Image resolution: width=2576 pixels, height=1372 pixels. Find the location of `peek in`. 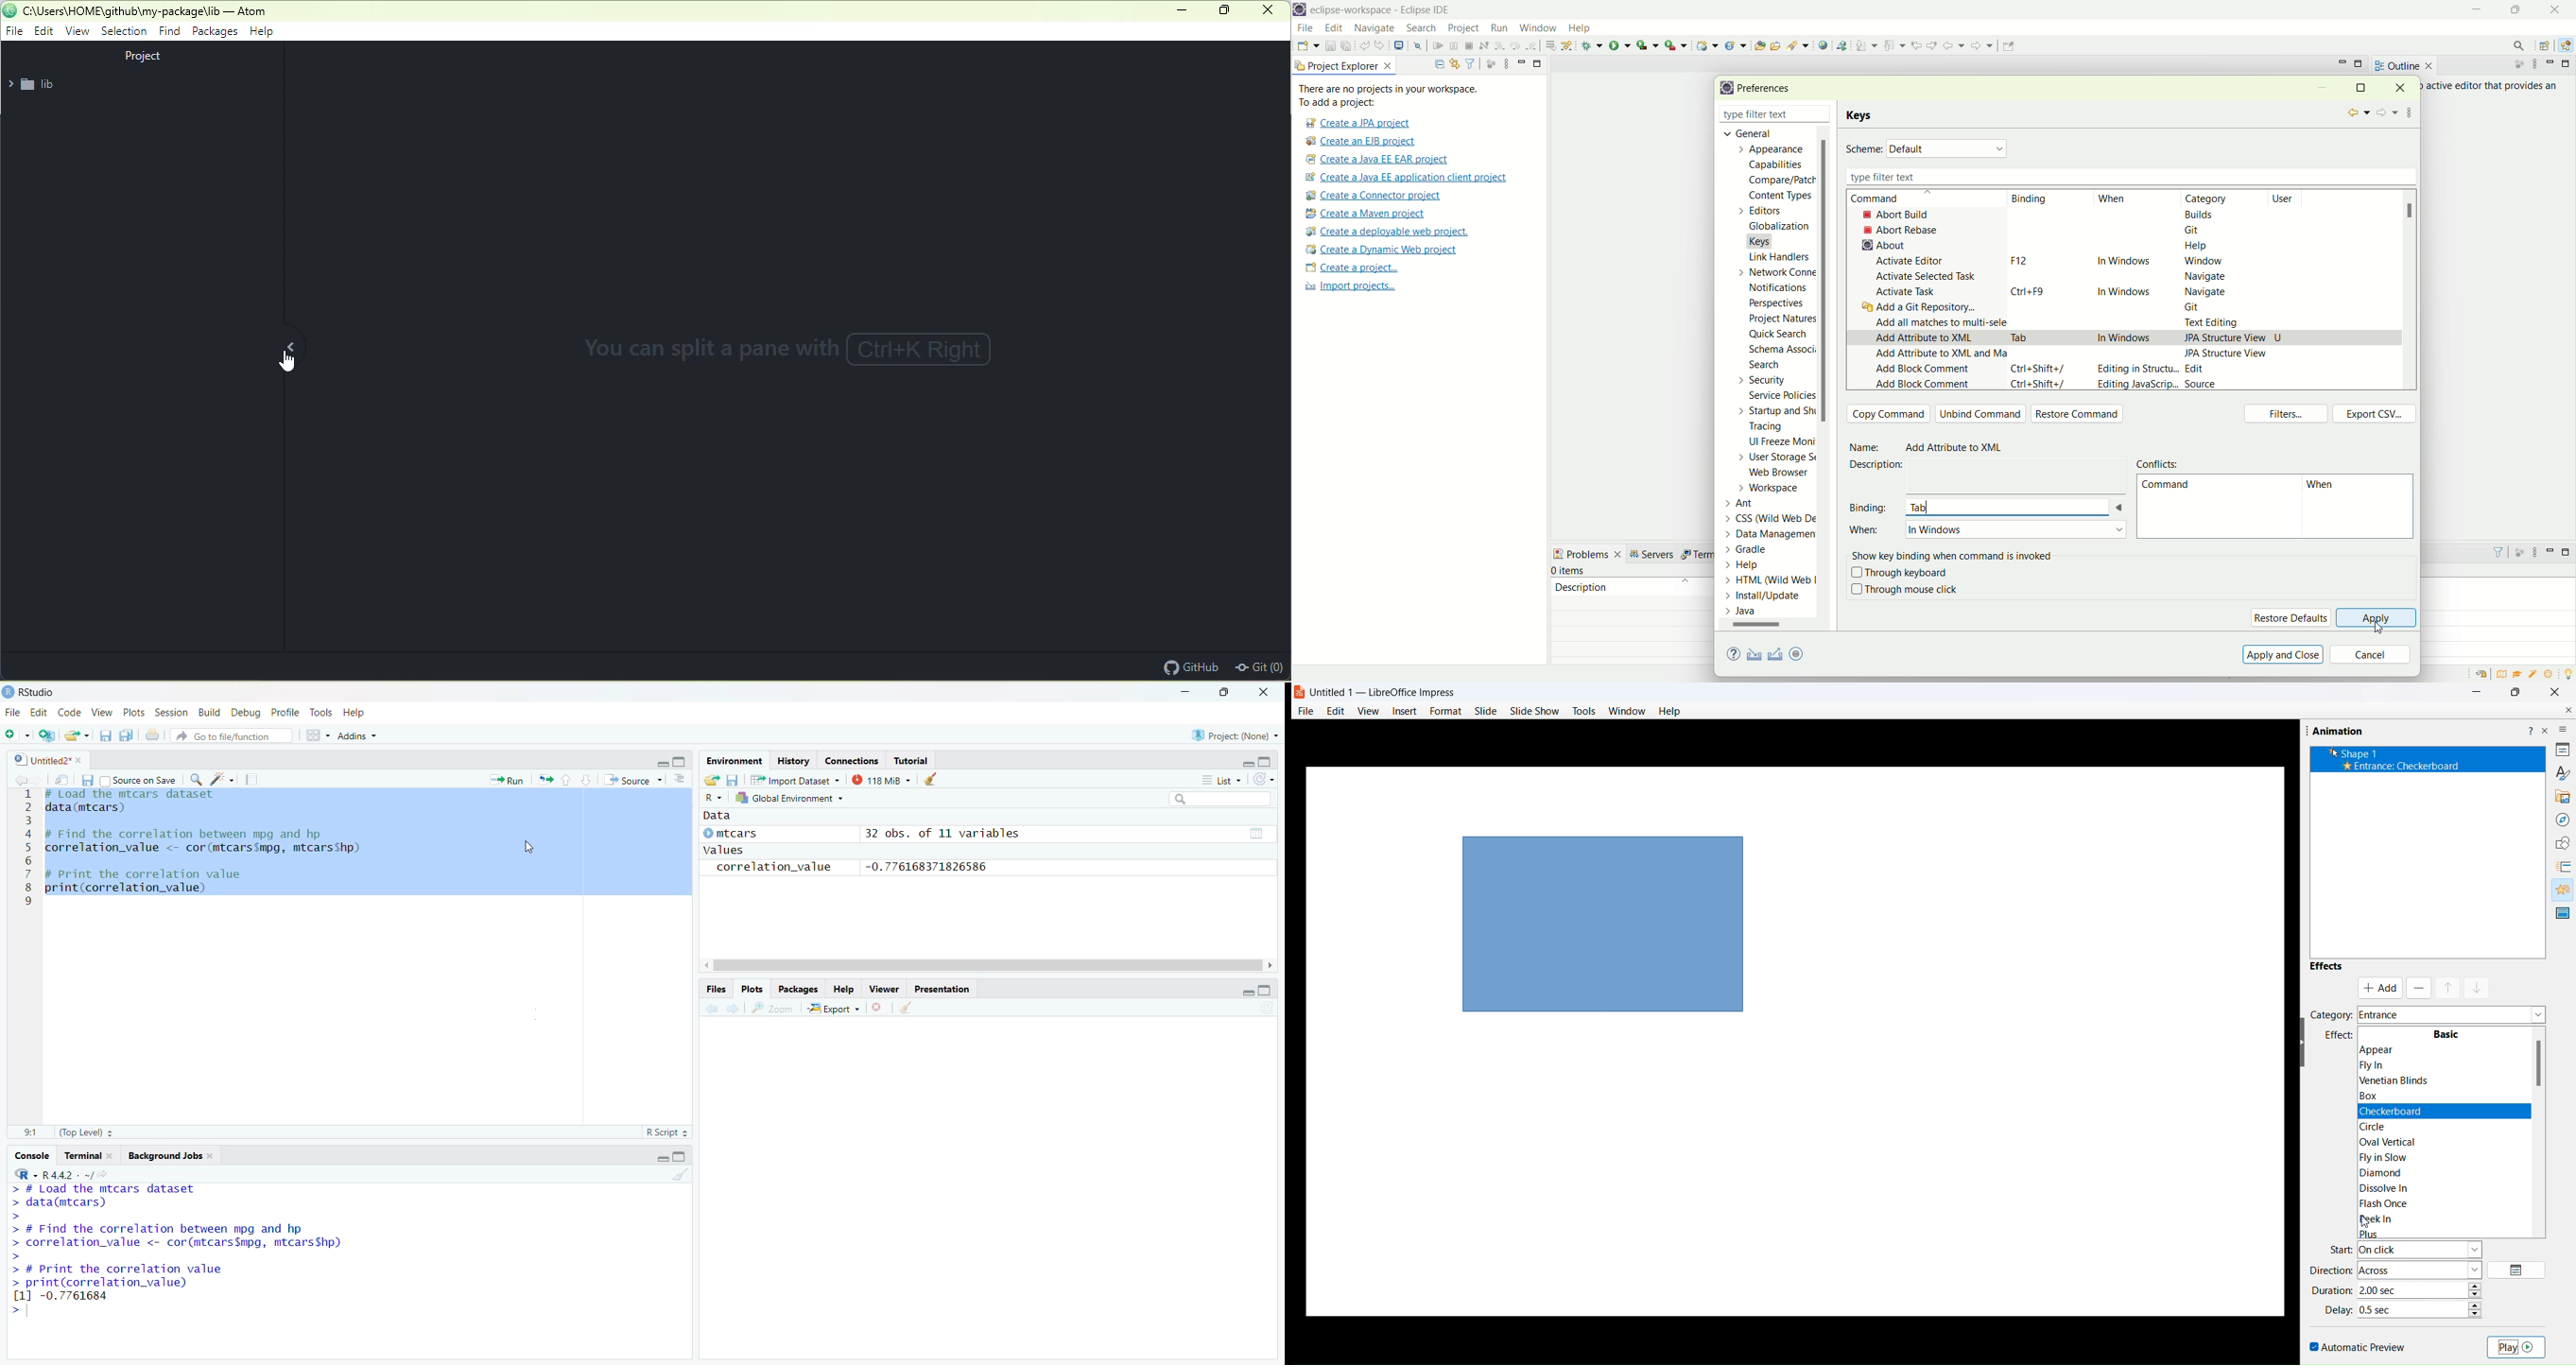

peek in is located at coordinates (2373, 1218).